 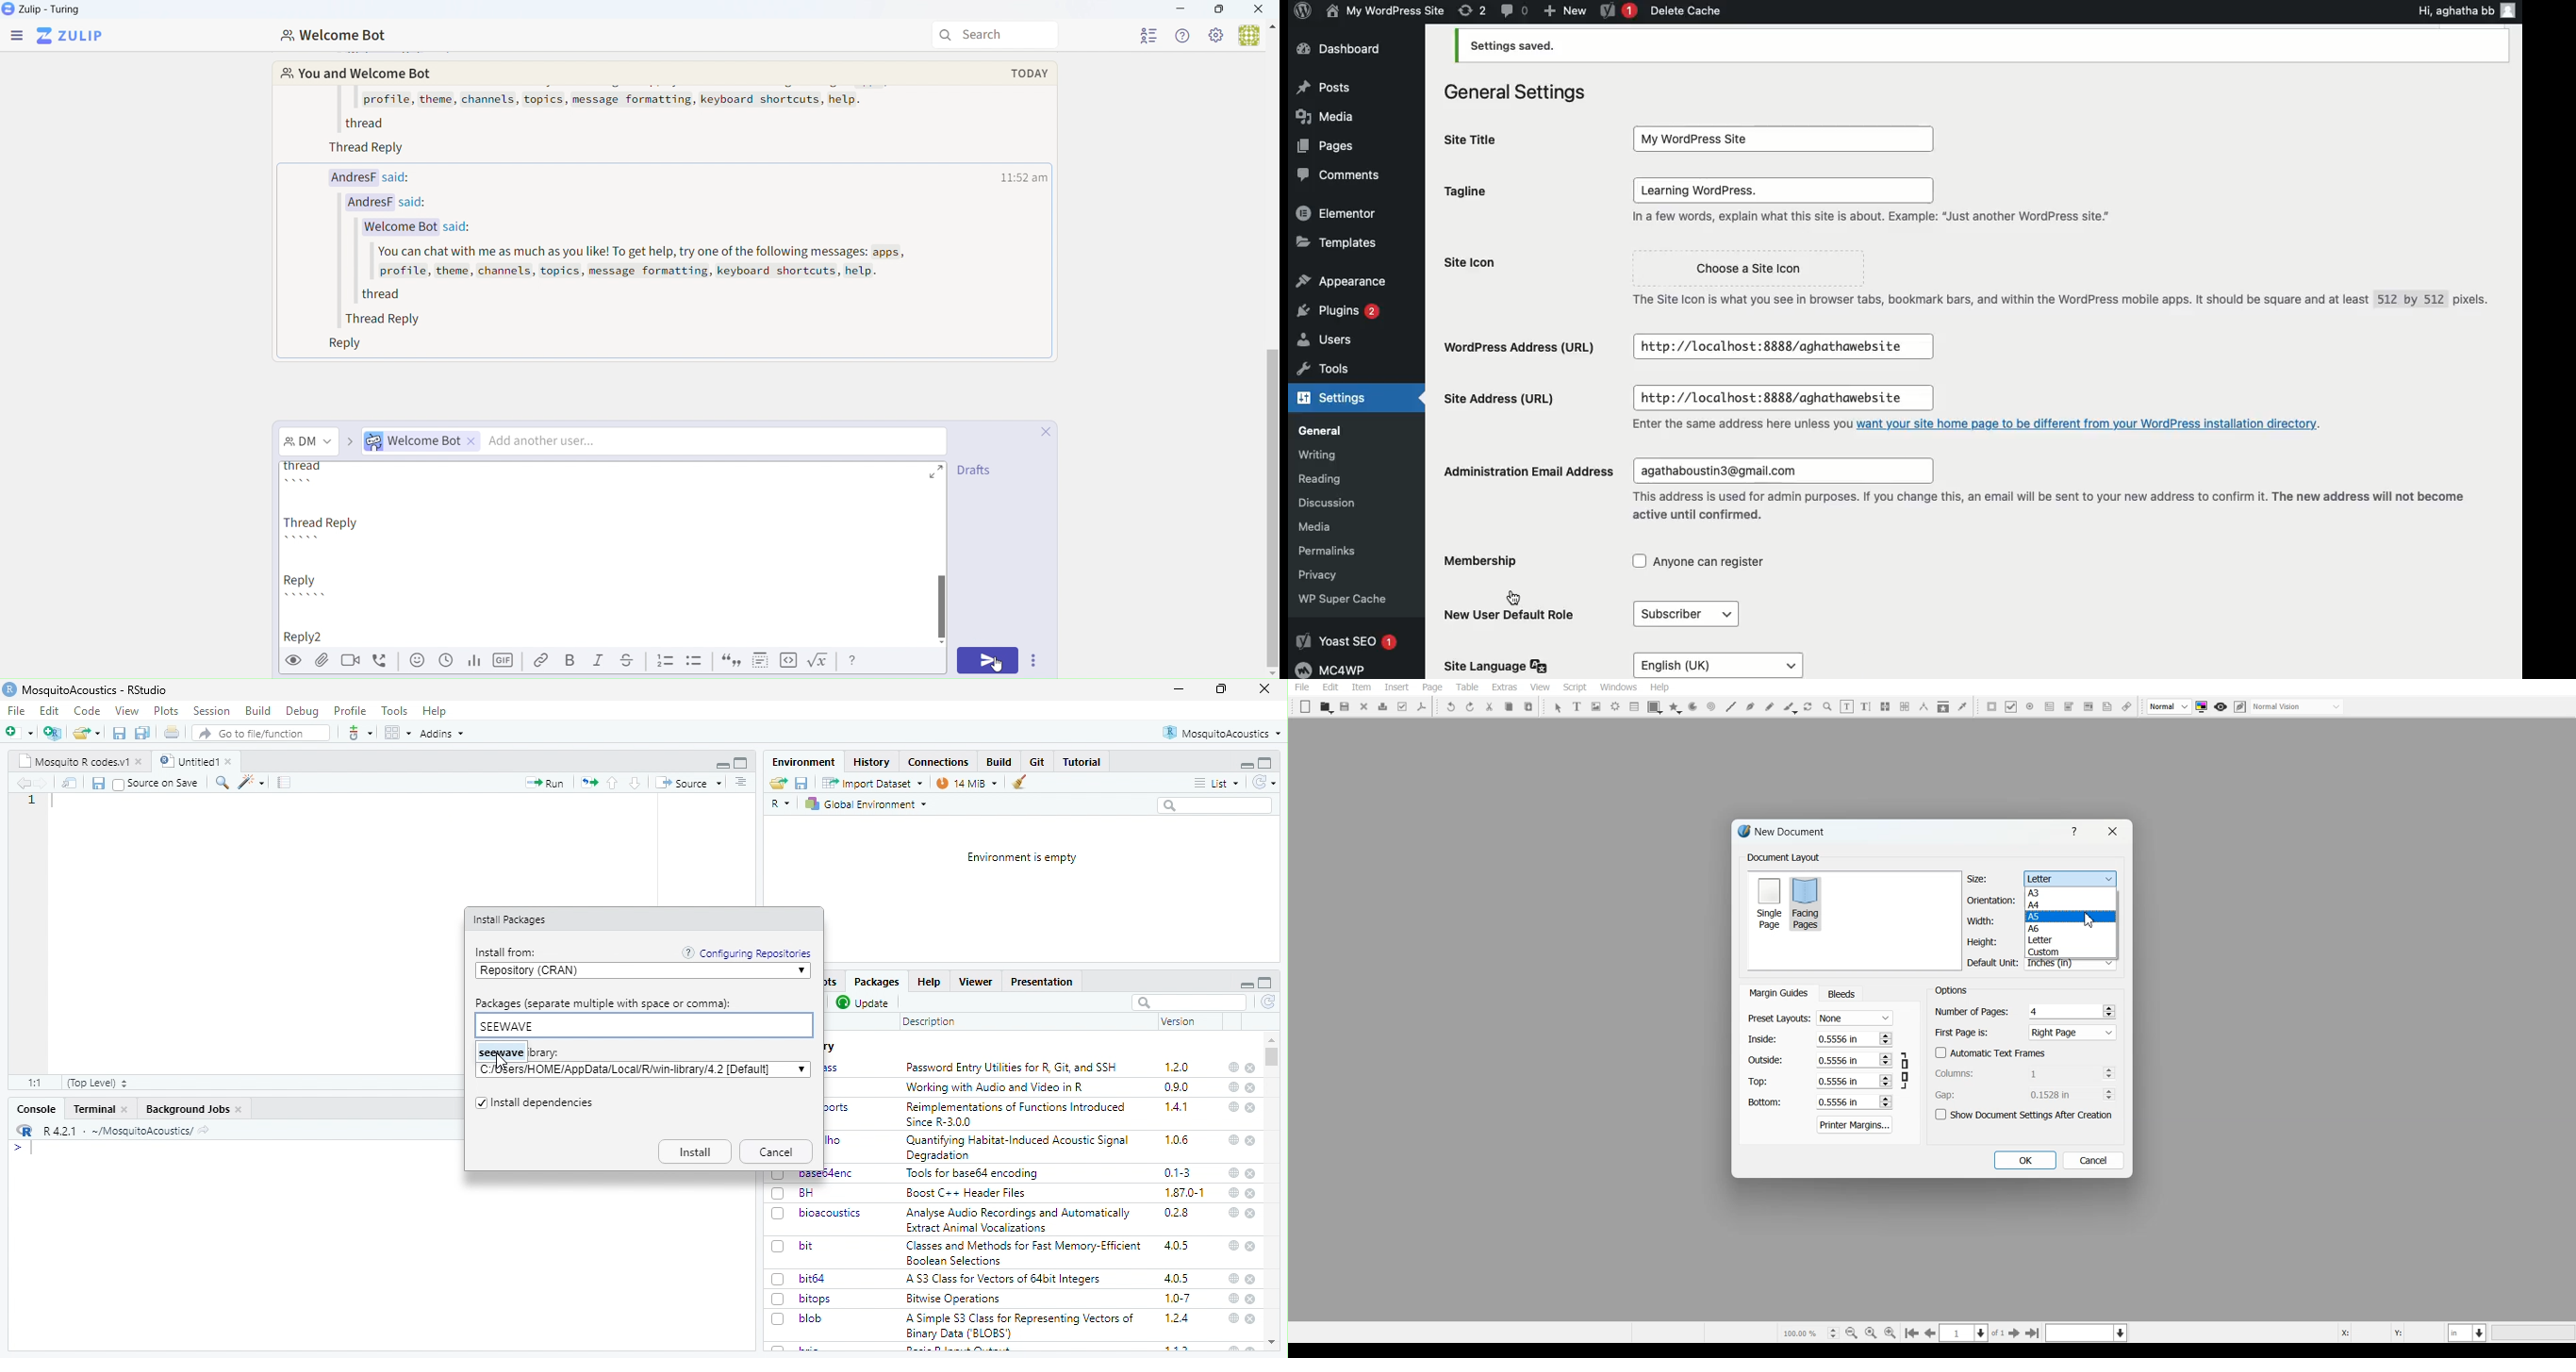 I want to click on Edit in preview mode, so click(x=2241, y=707).